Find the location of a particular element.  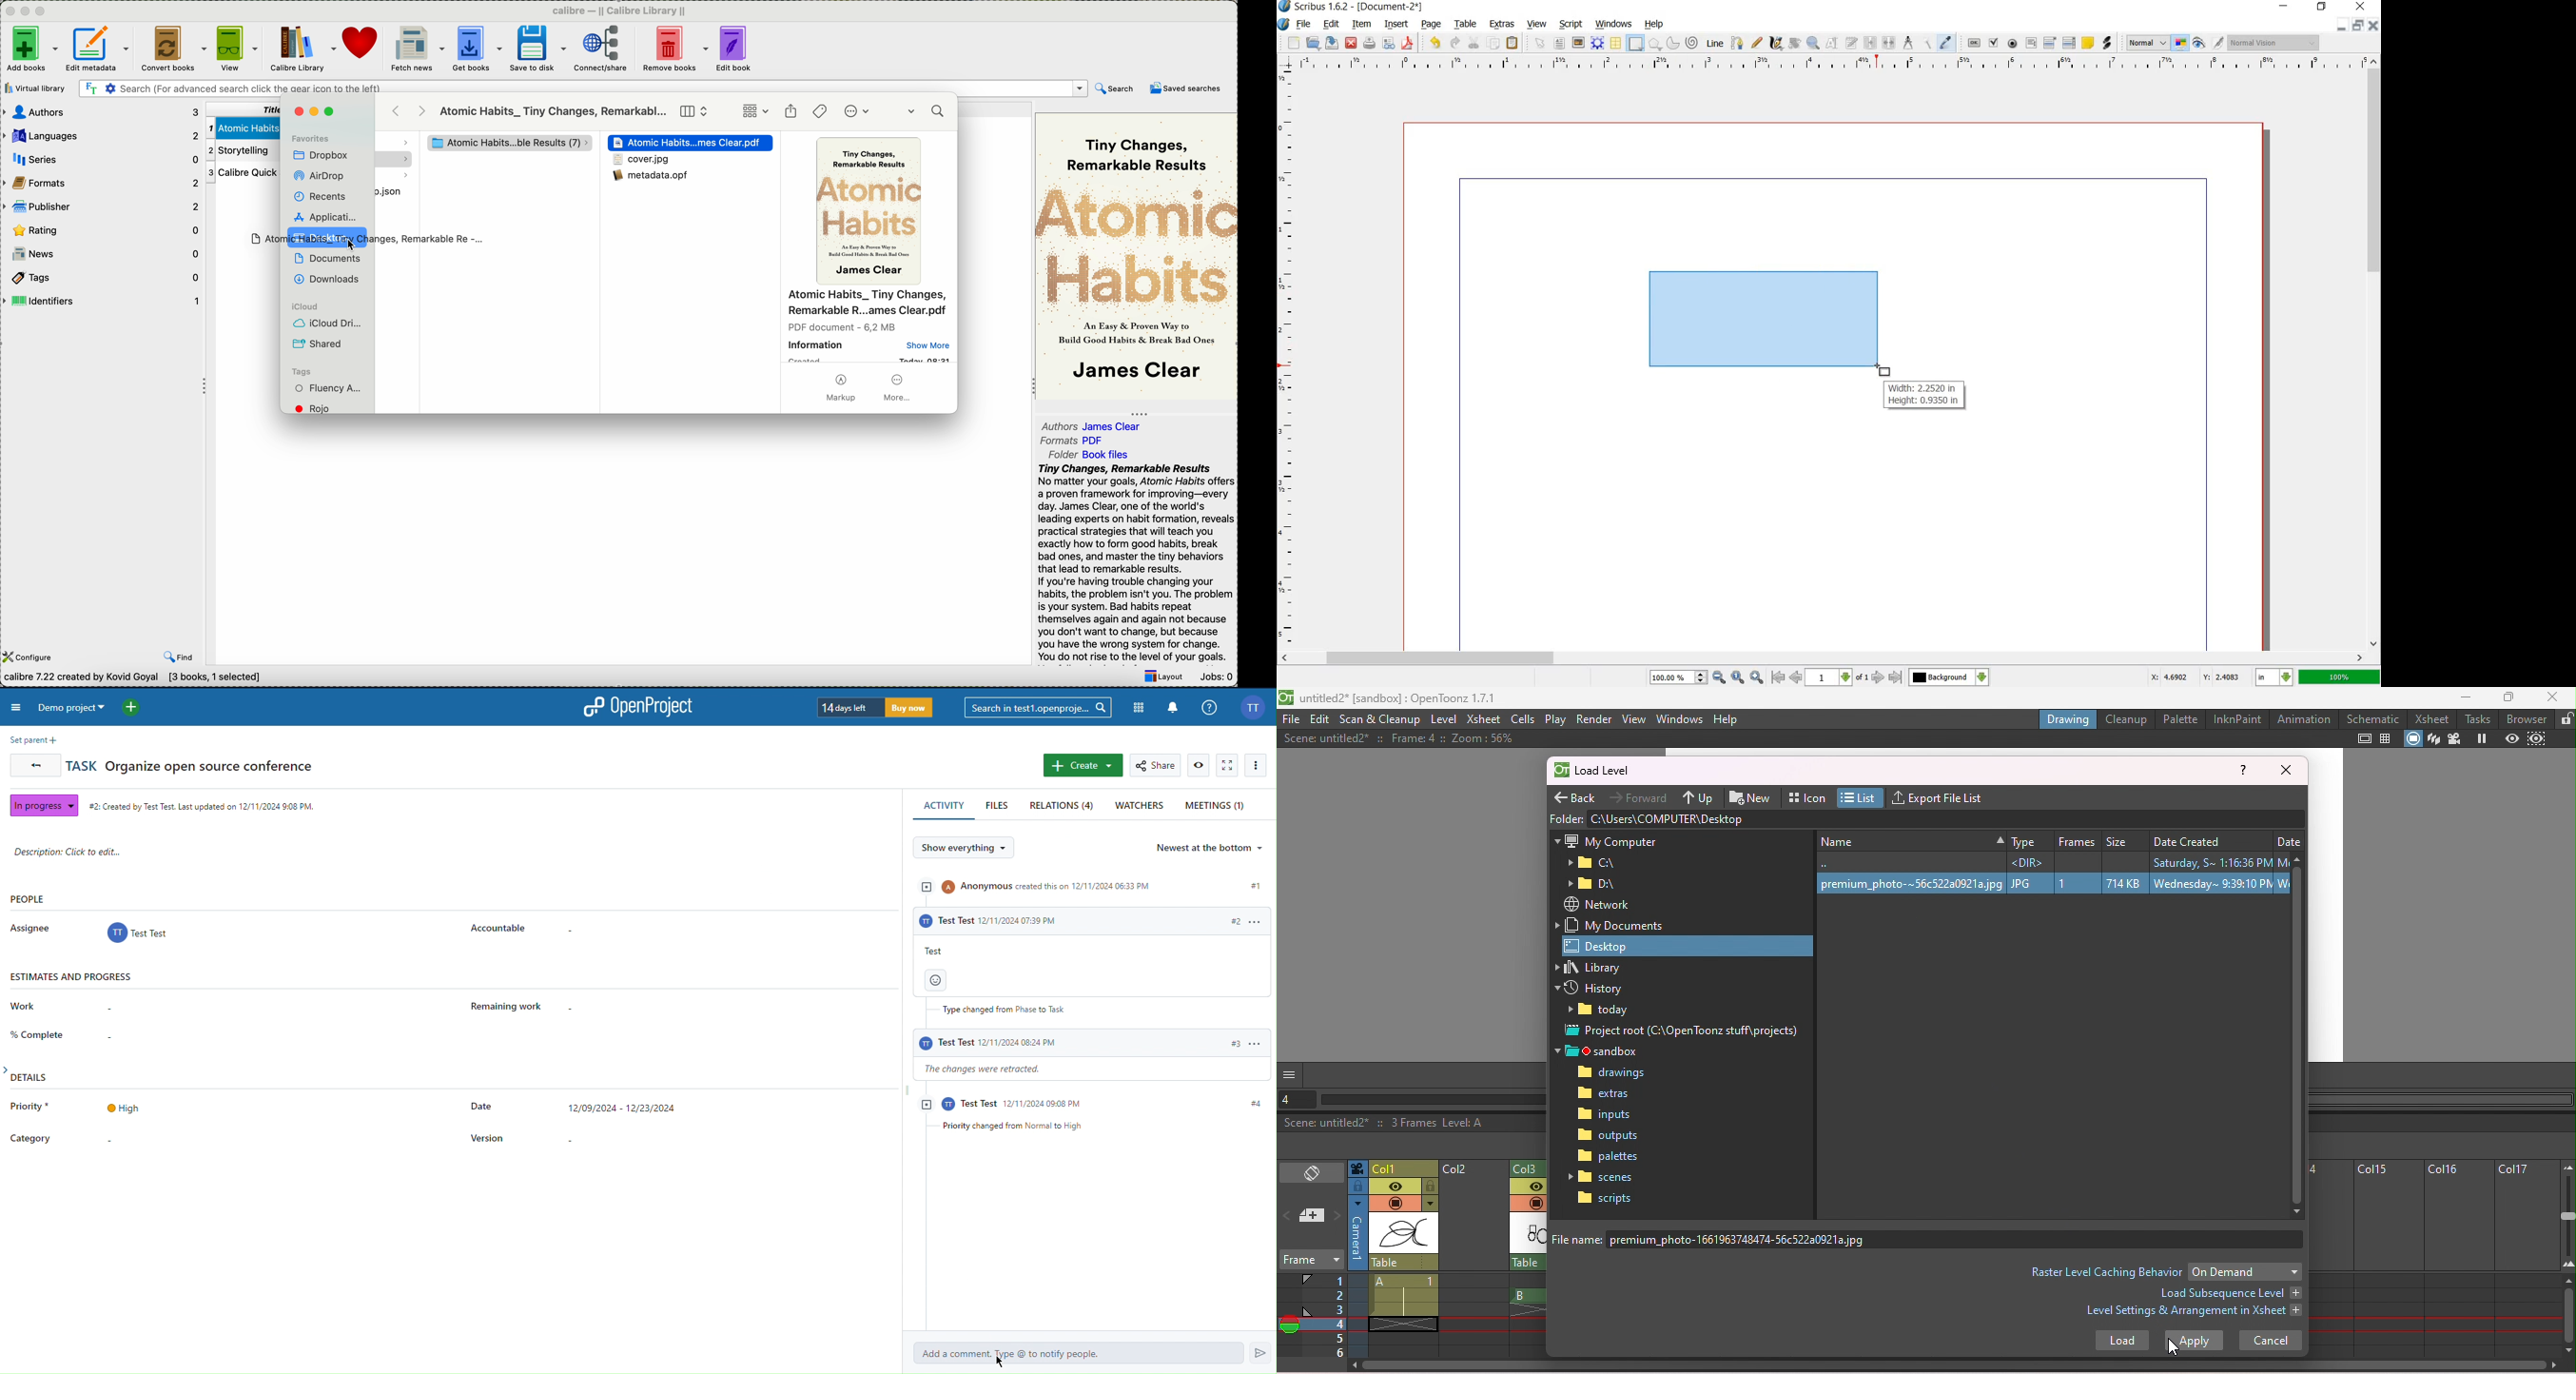

EYE DROPPER is located at coordinates (1948, 43).